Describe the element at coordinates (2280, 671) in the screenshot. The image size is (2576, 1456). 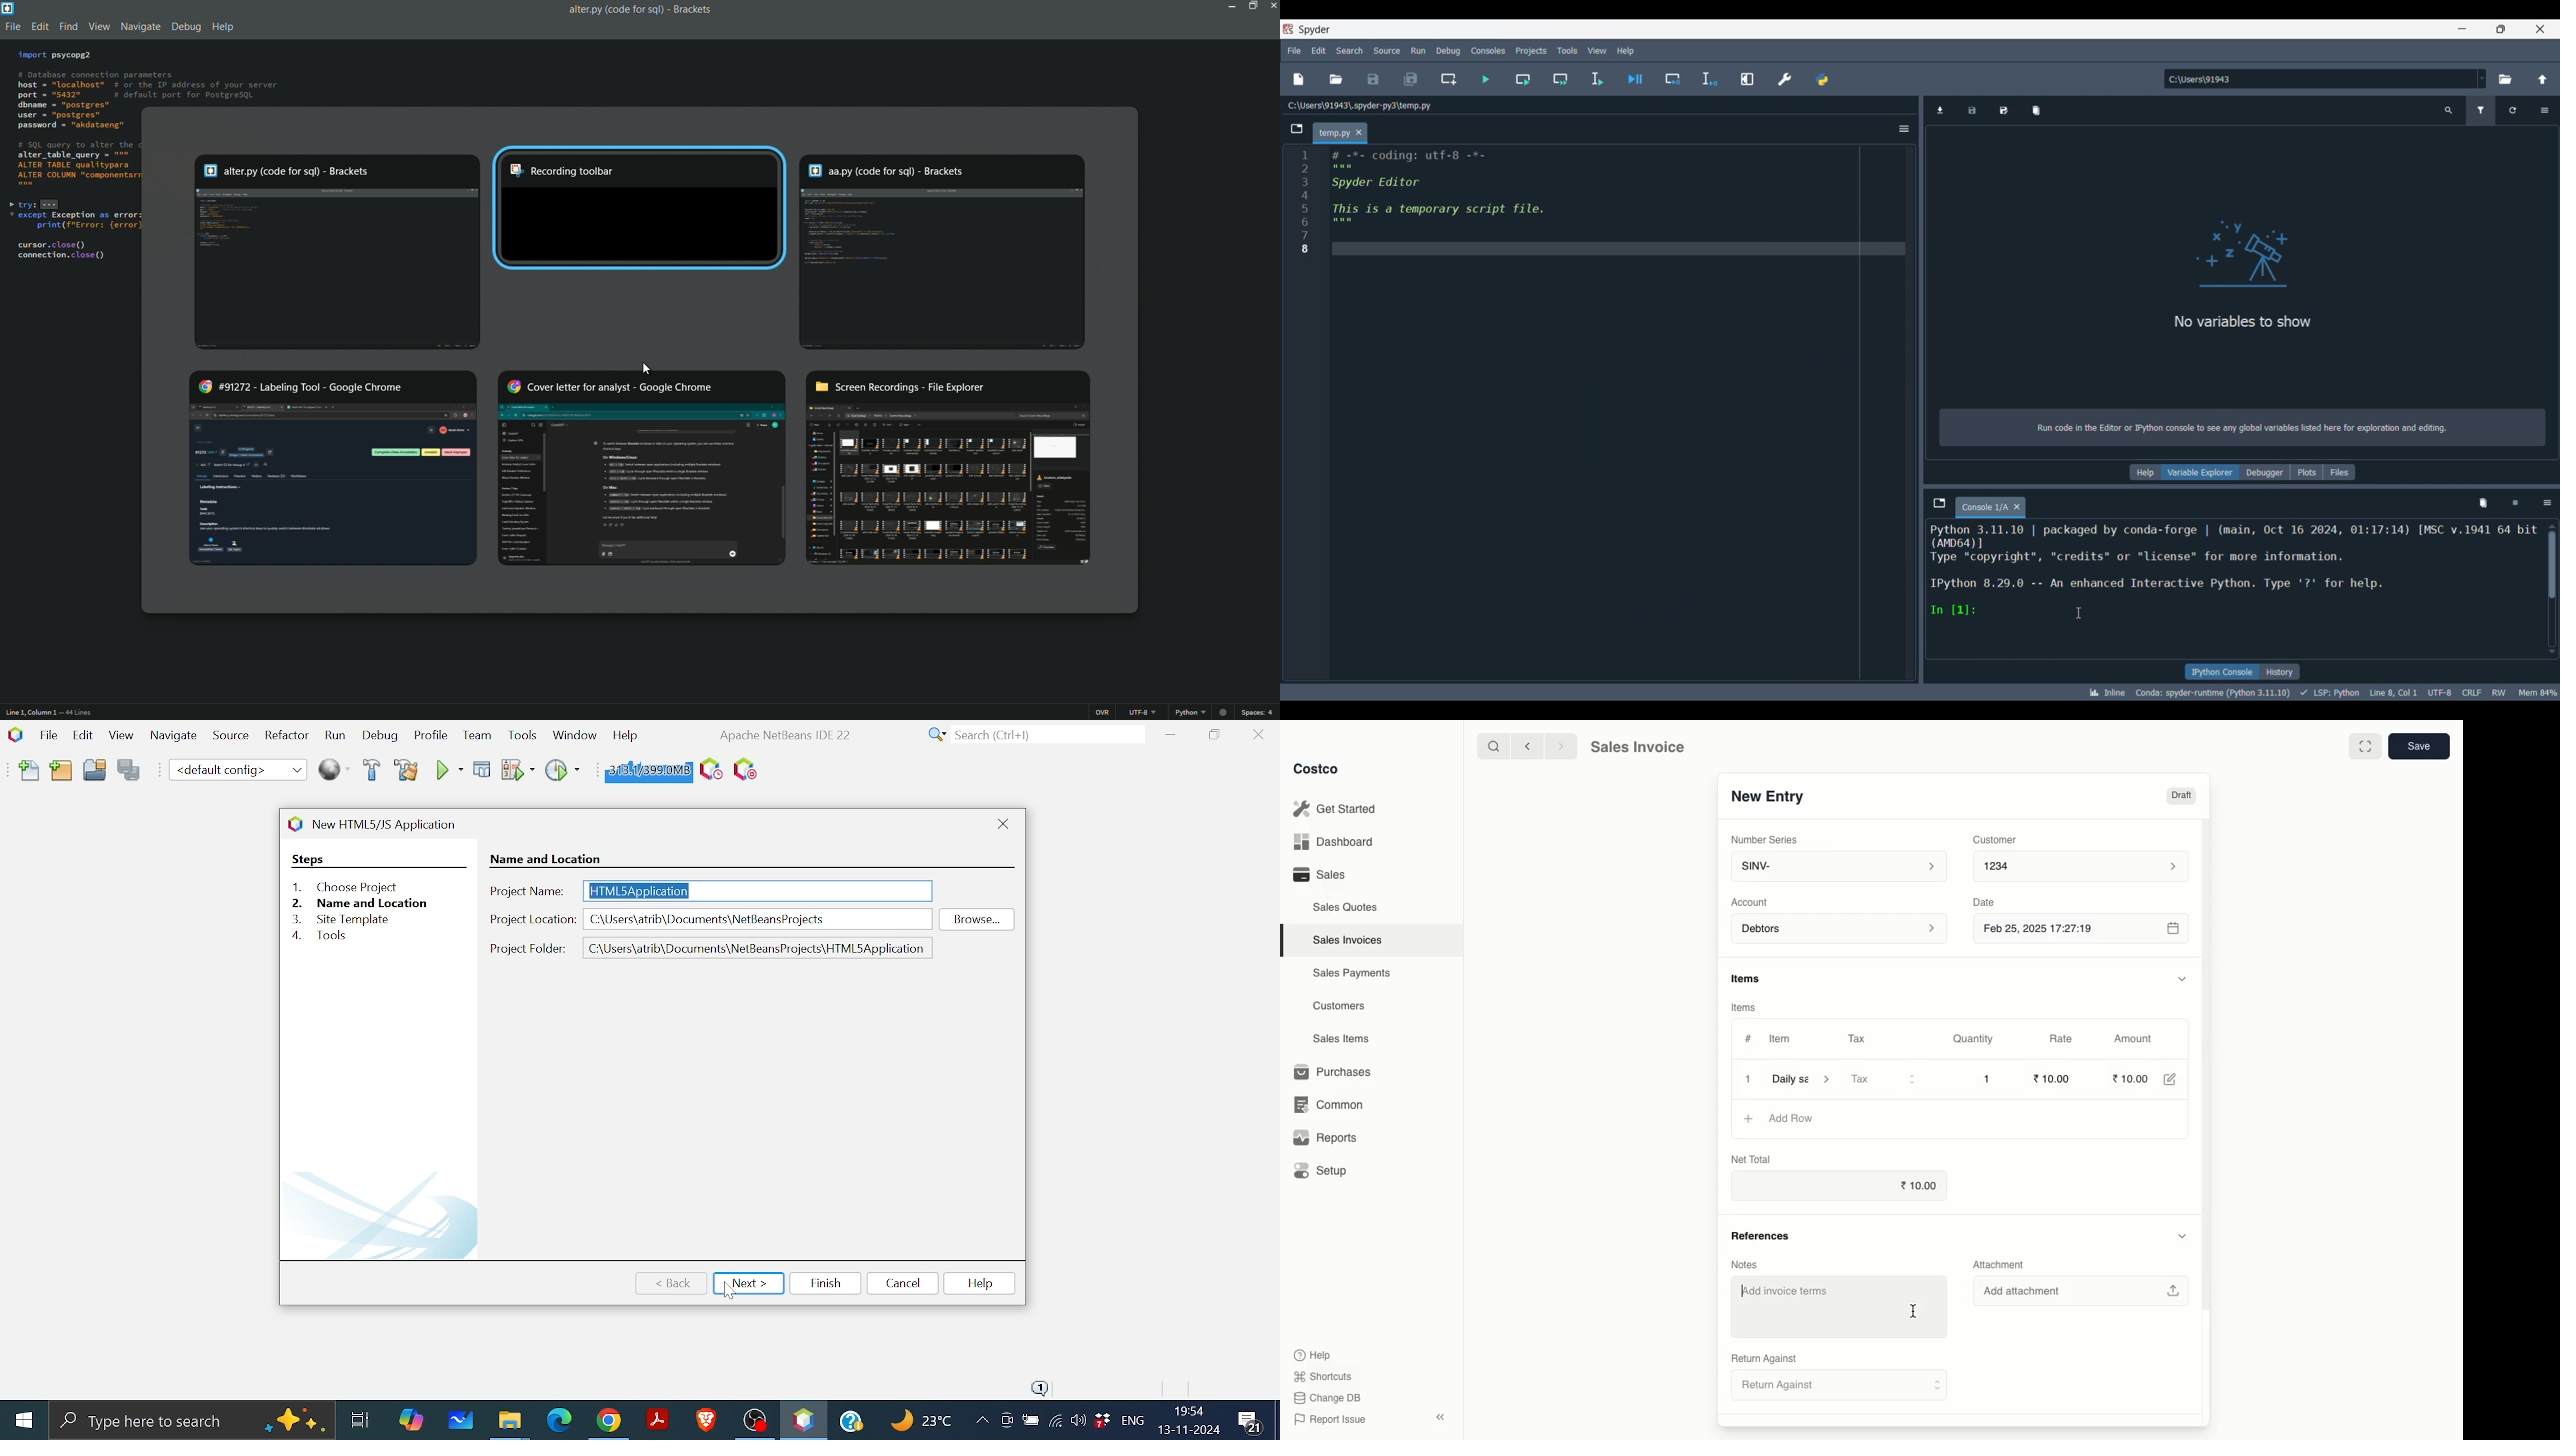
I see `History` at that location.